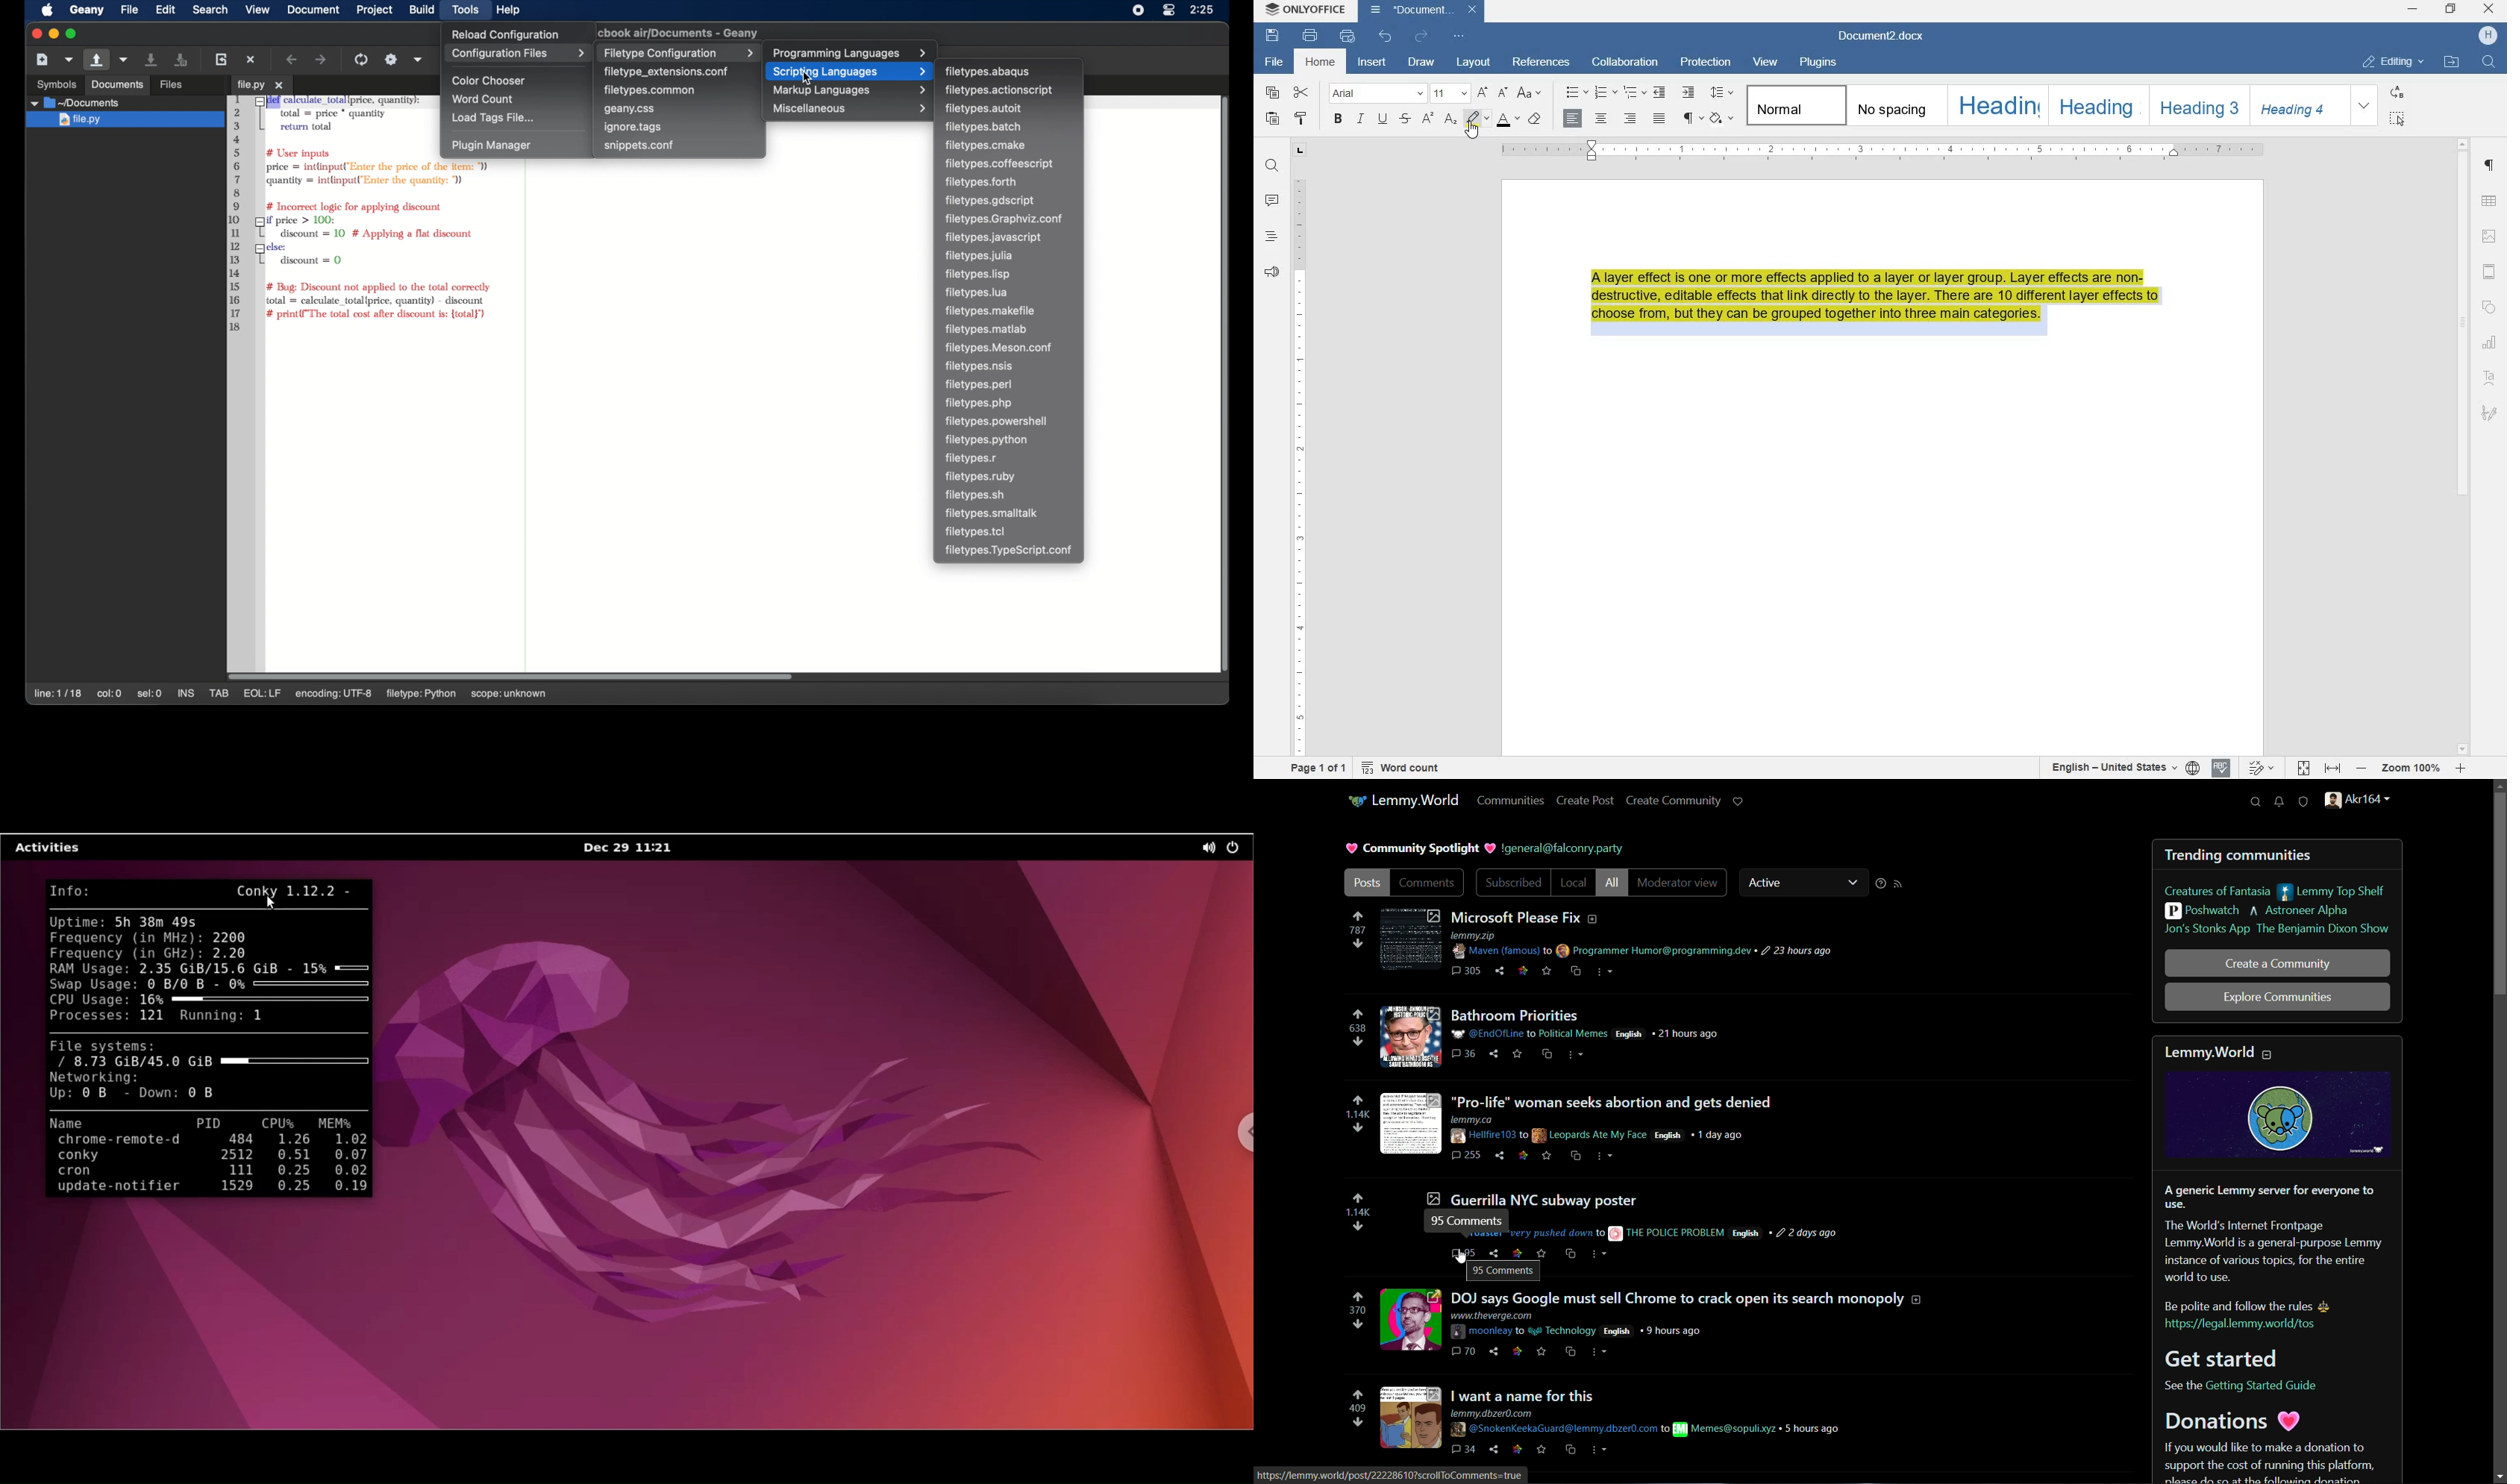  Describe the element at coordinates (2121, 768) in the screenshot. I see `SET TEXT/DOCUMENT LANGUAGE` at that location.